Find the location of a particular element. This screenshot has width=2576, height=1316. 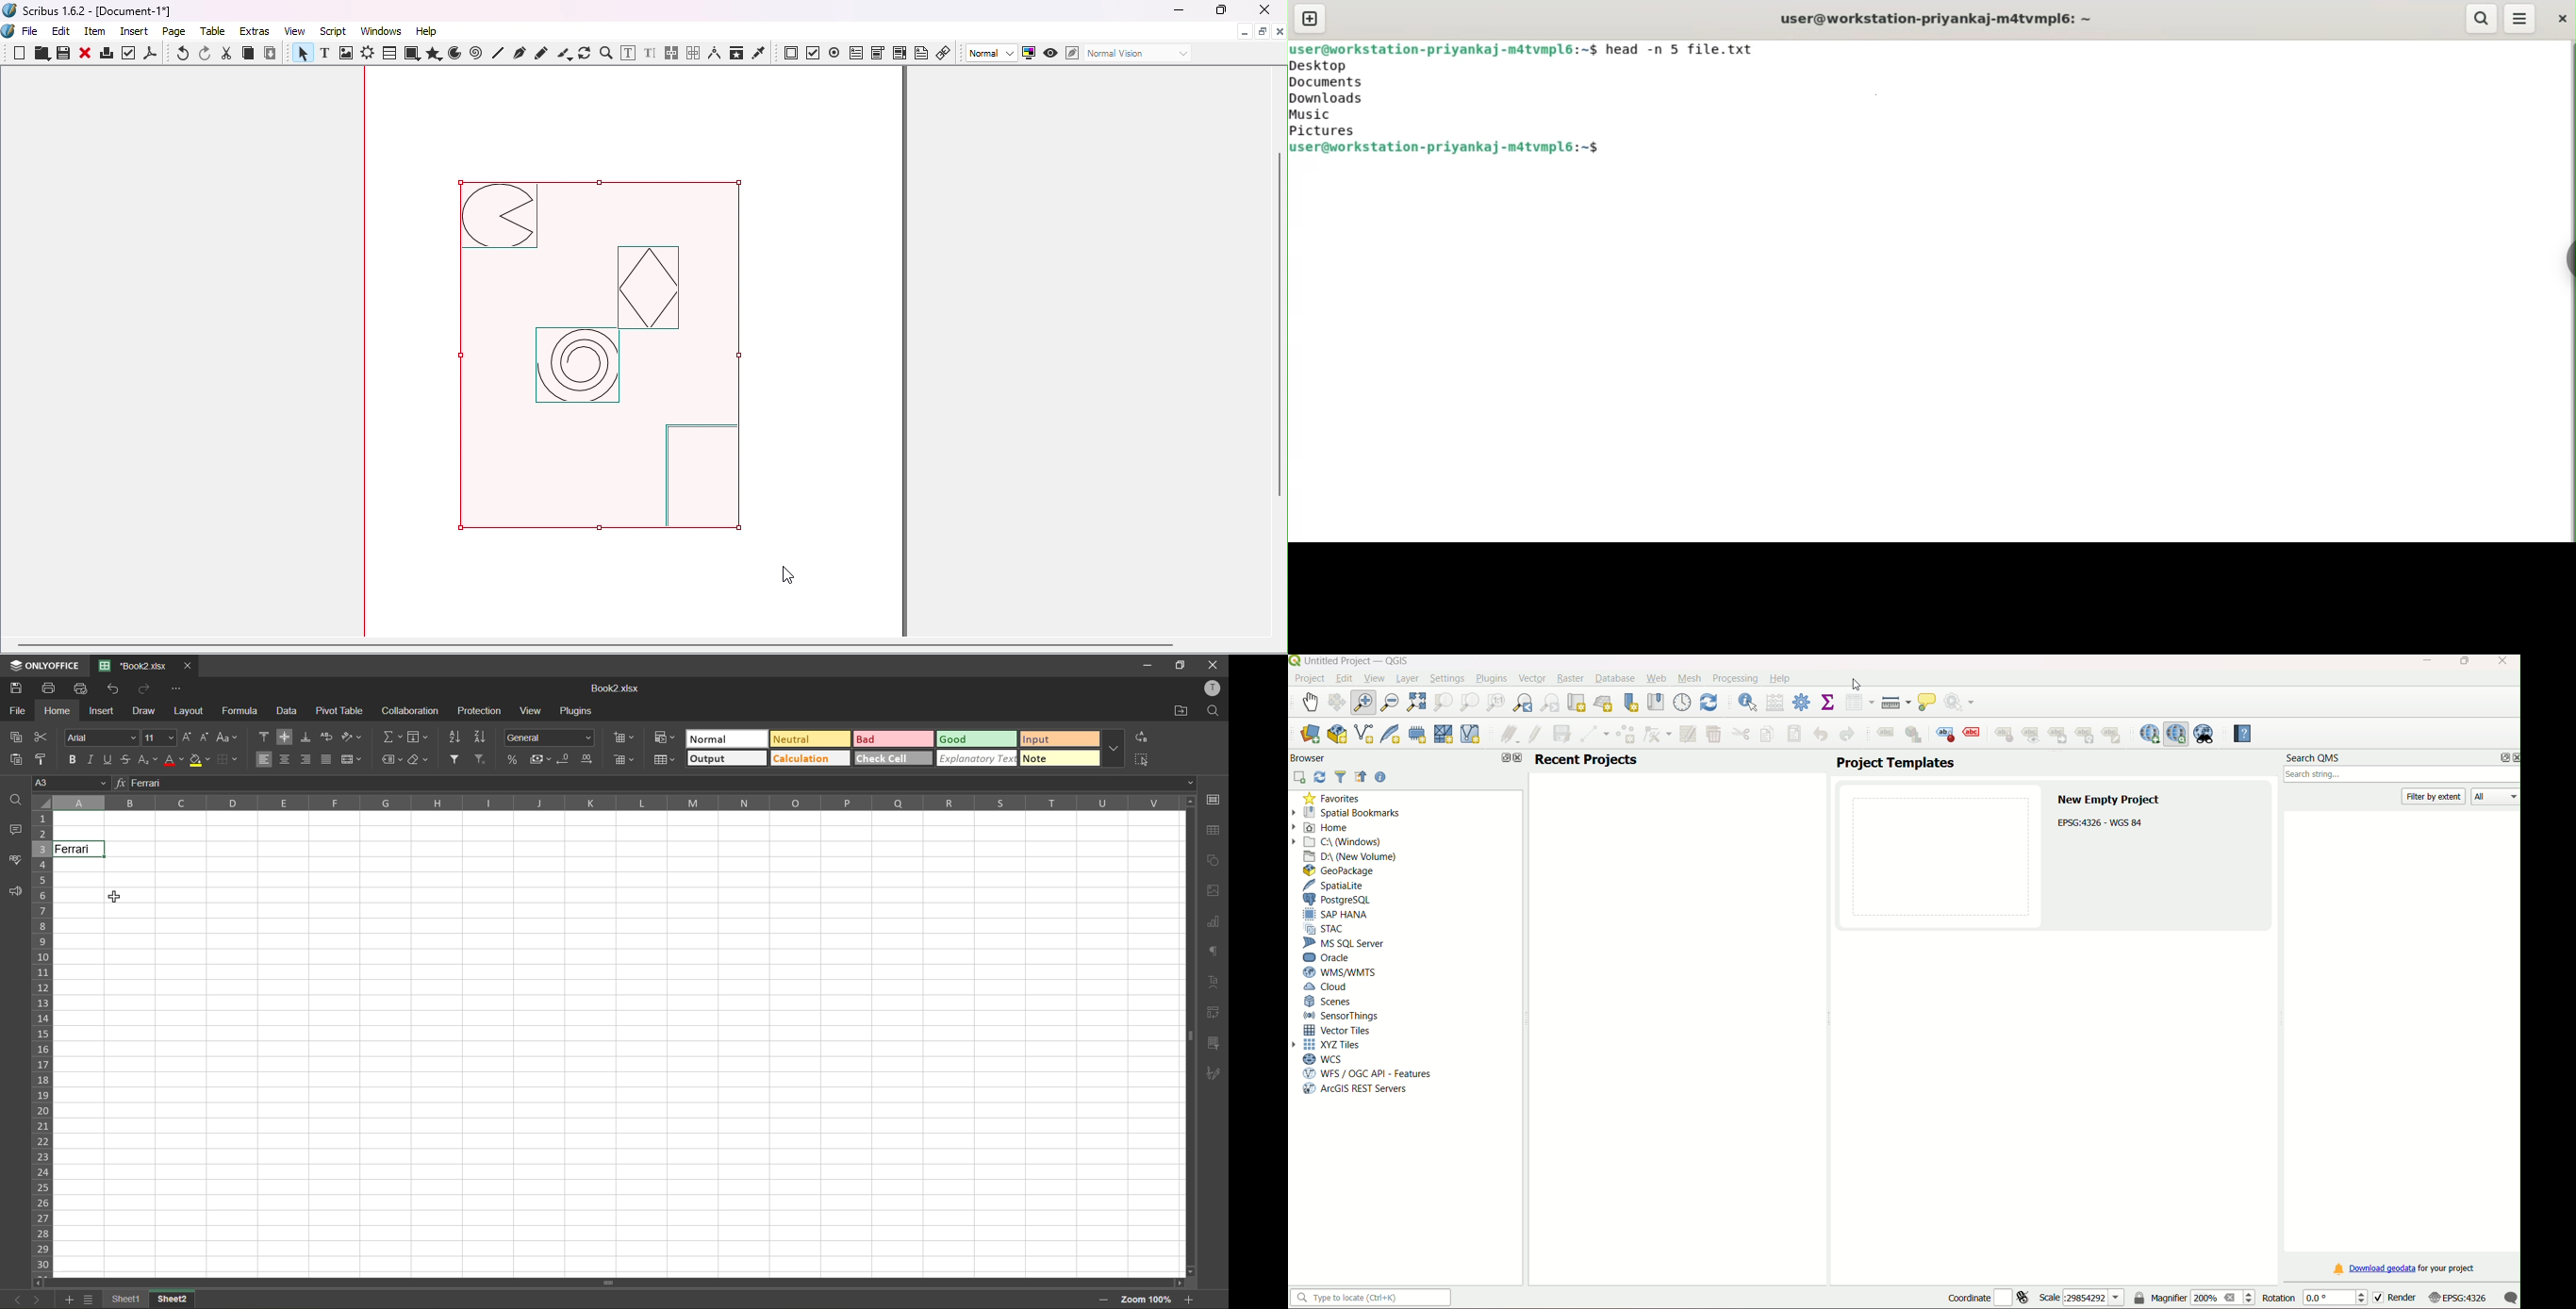

measure line is located at coordinates (1896, 703).